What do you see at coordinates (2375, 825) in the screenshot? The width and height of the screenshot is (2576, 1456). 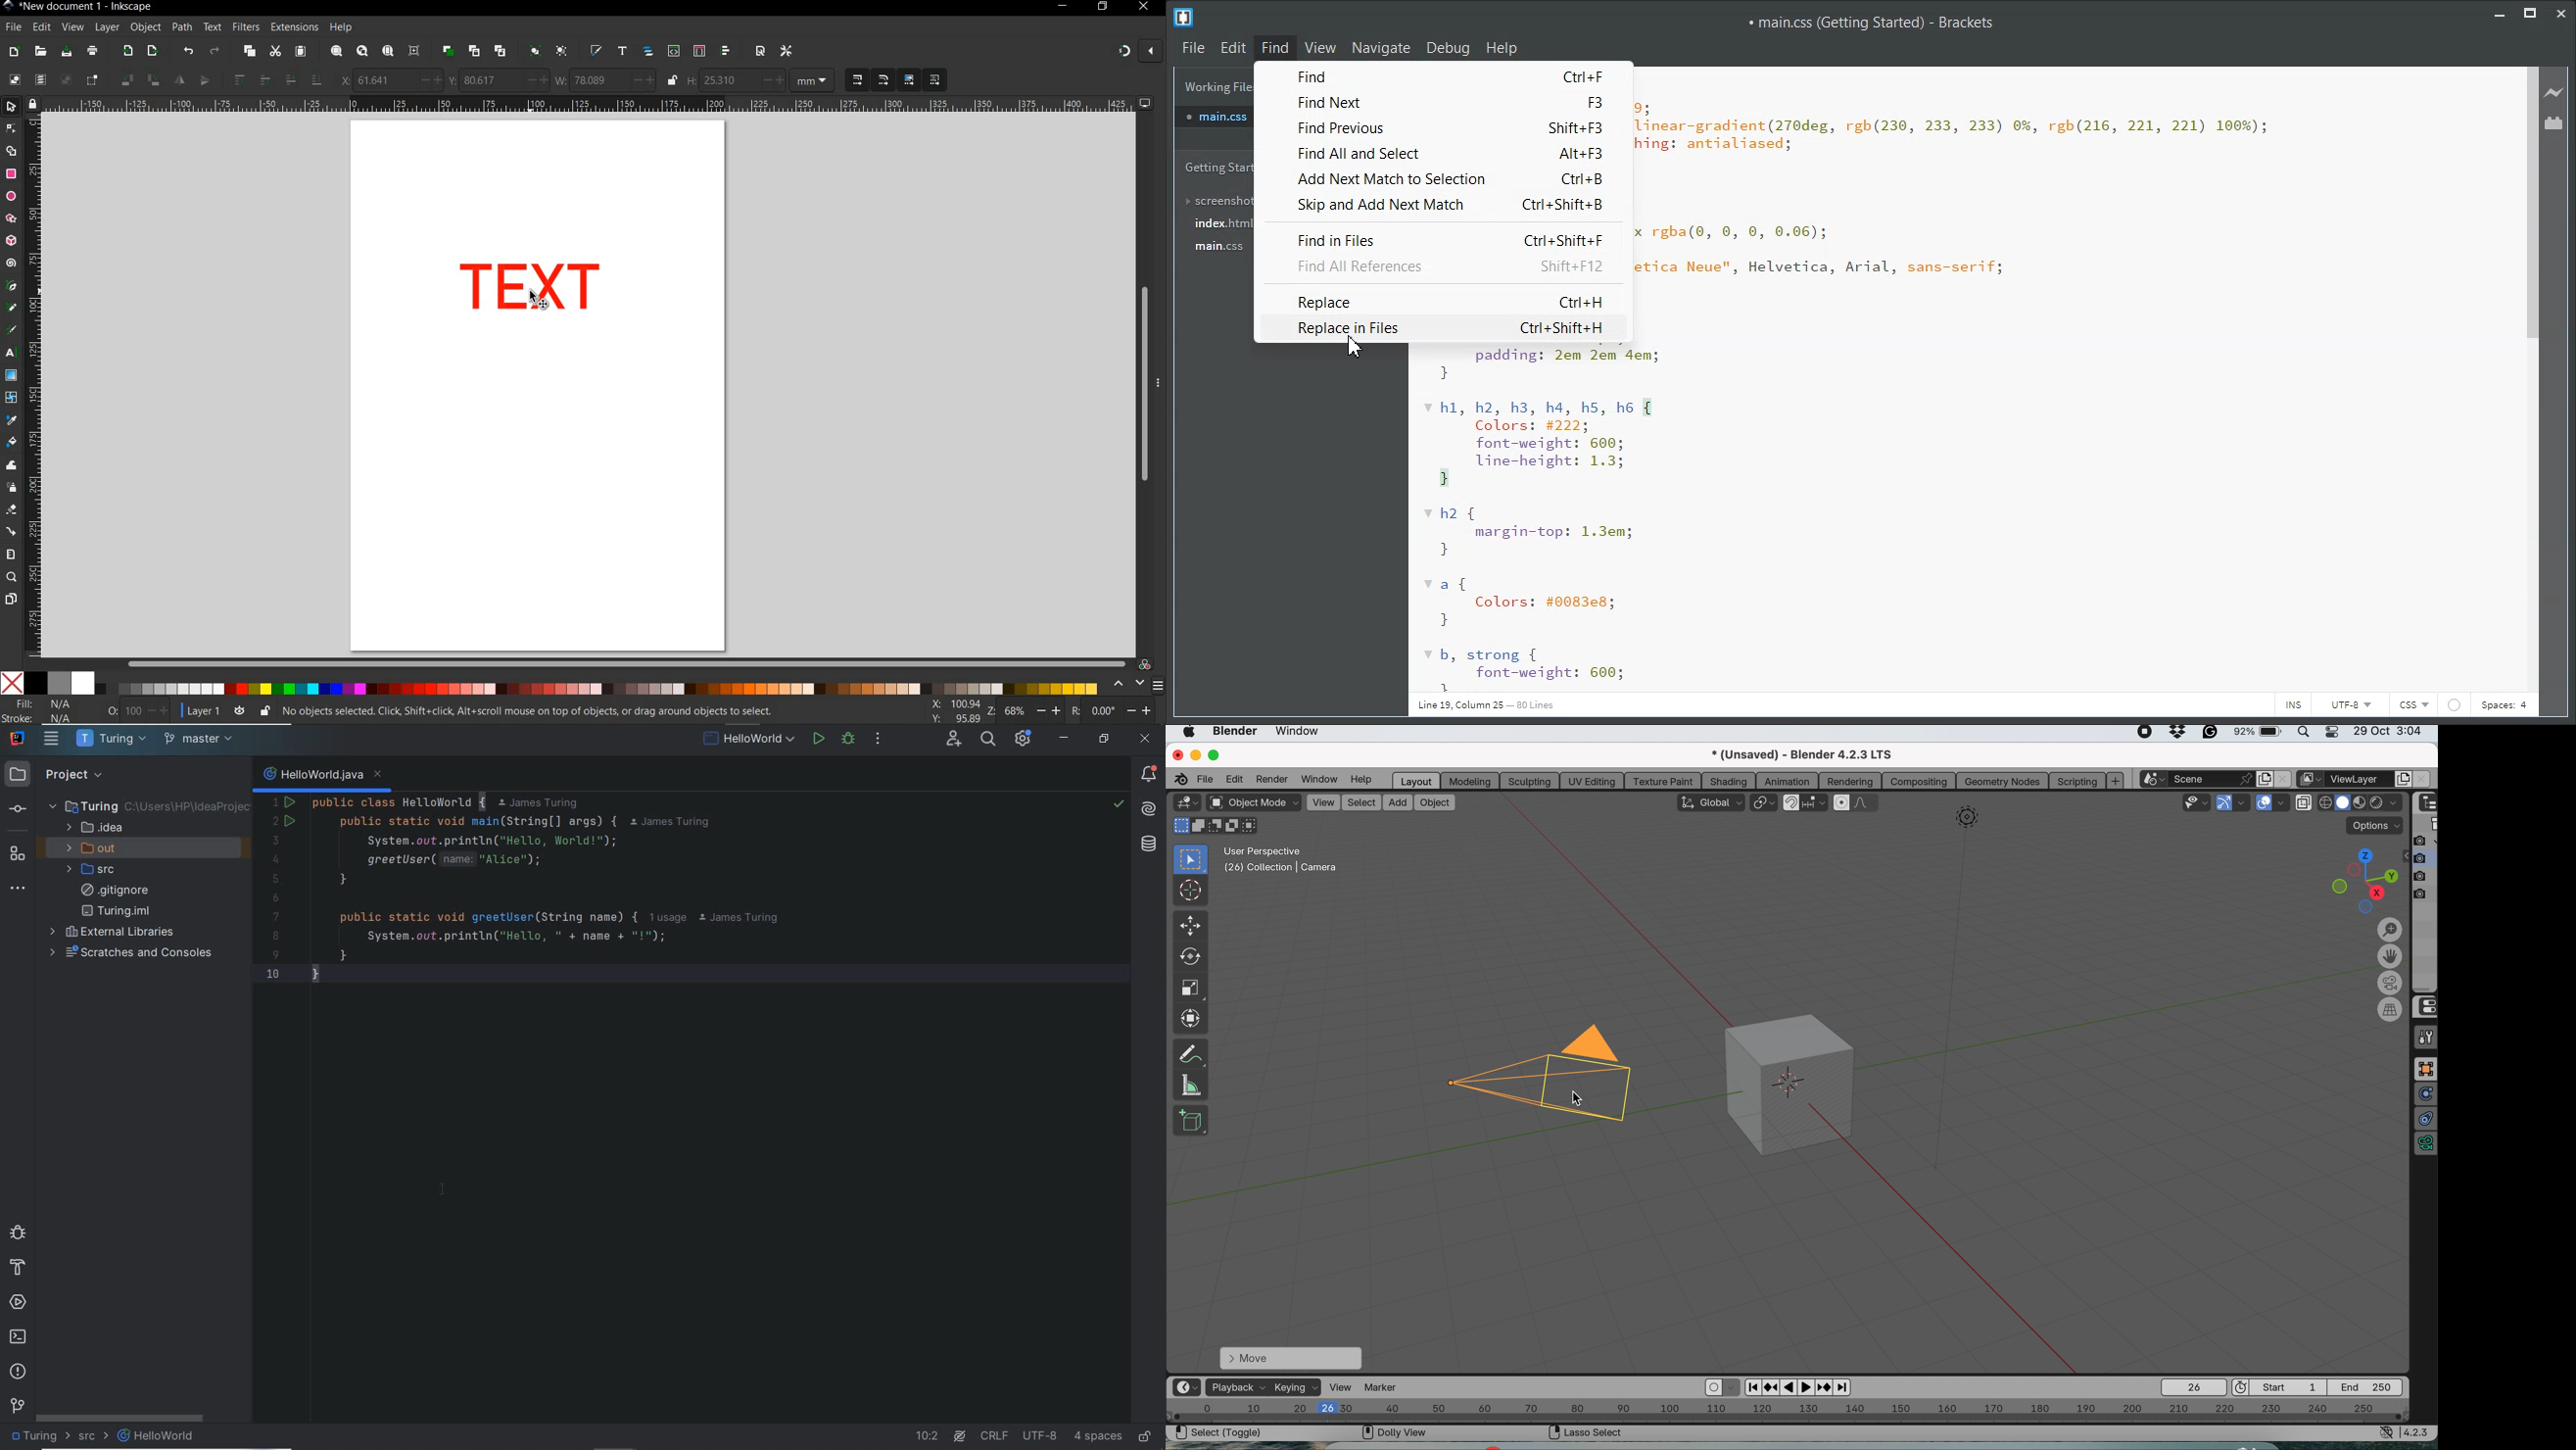 I see `options` at bounding box center [2375, 825].